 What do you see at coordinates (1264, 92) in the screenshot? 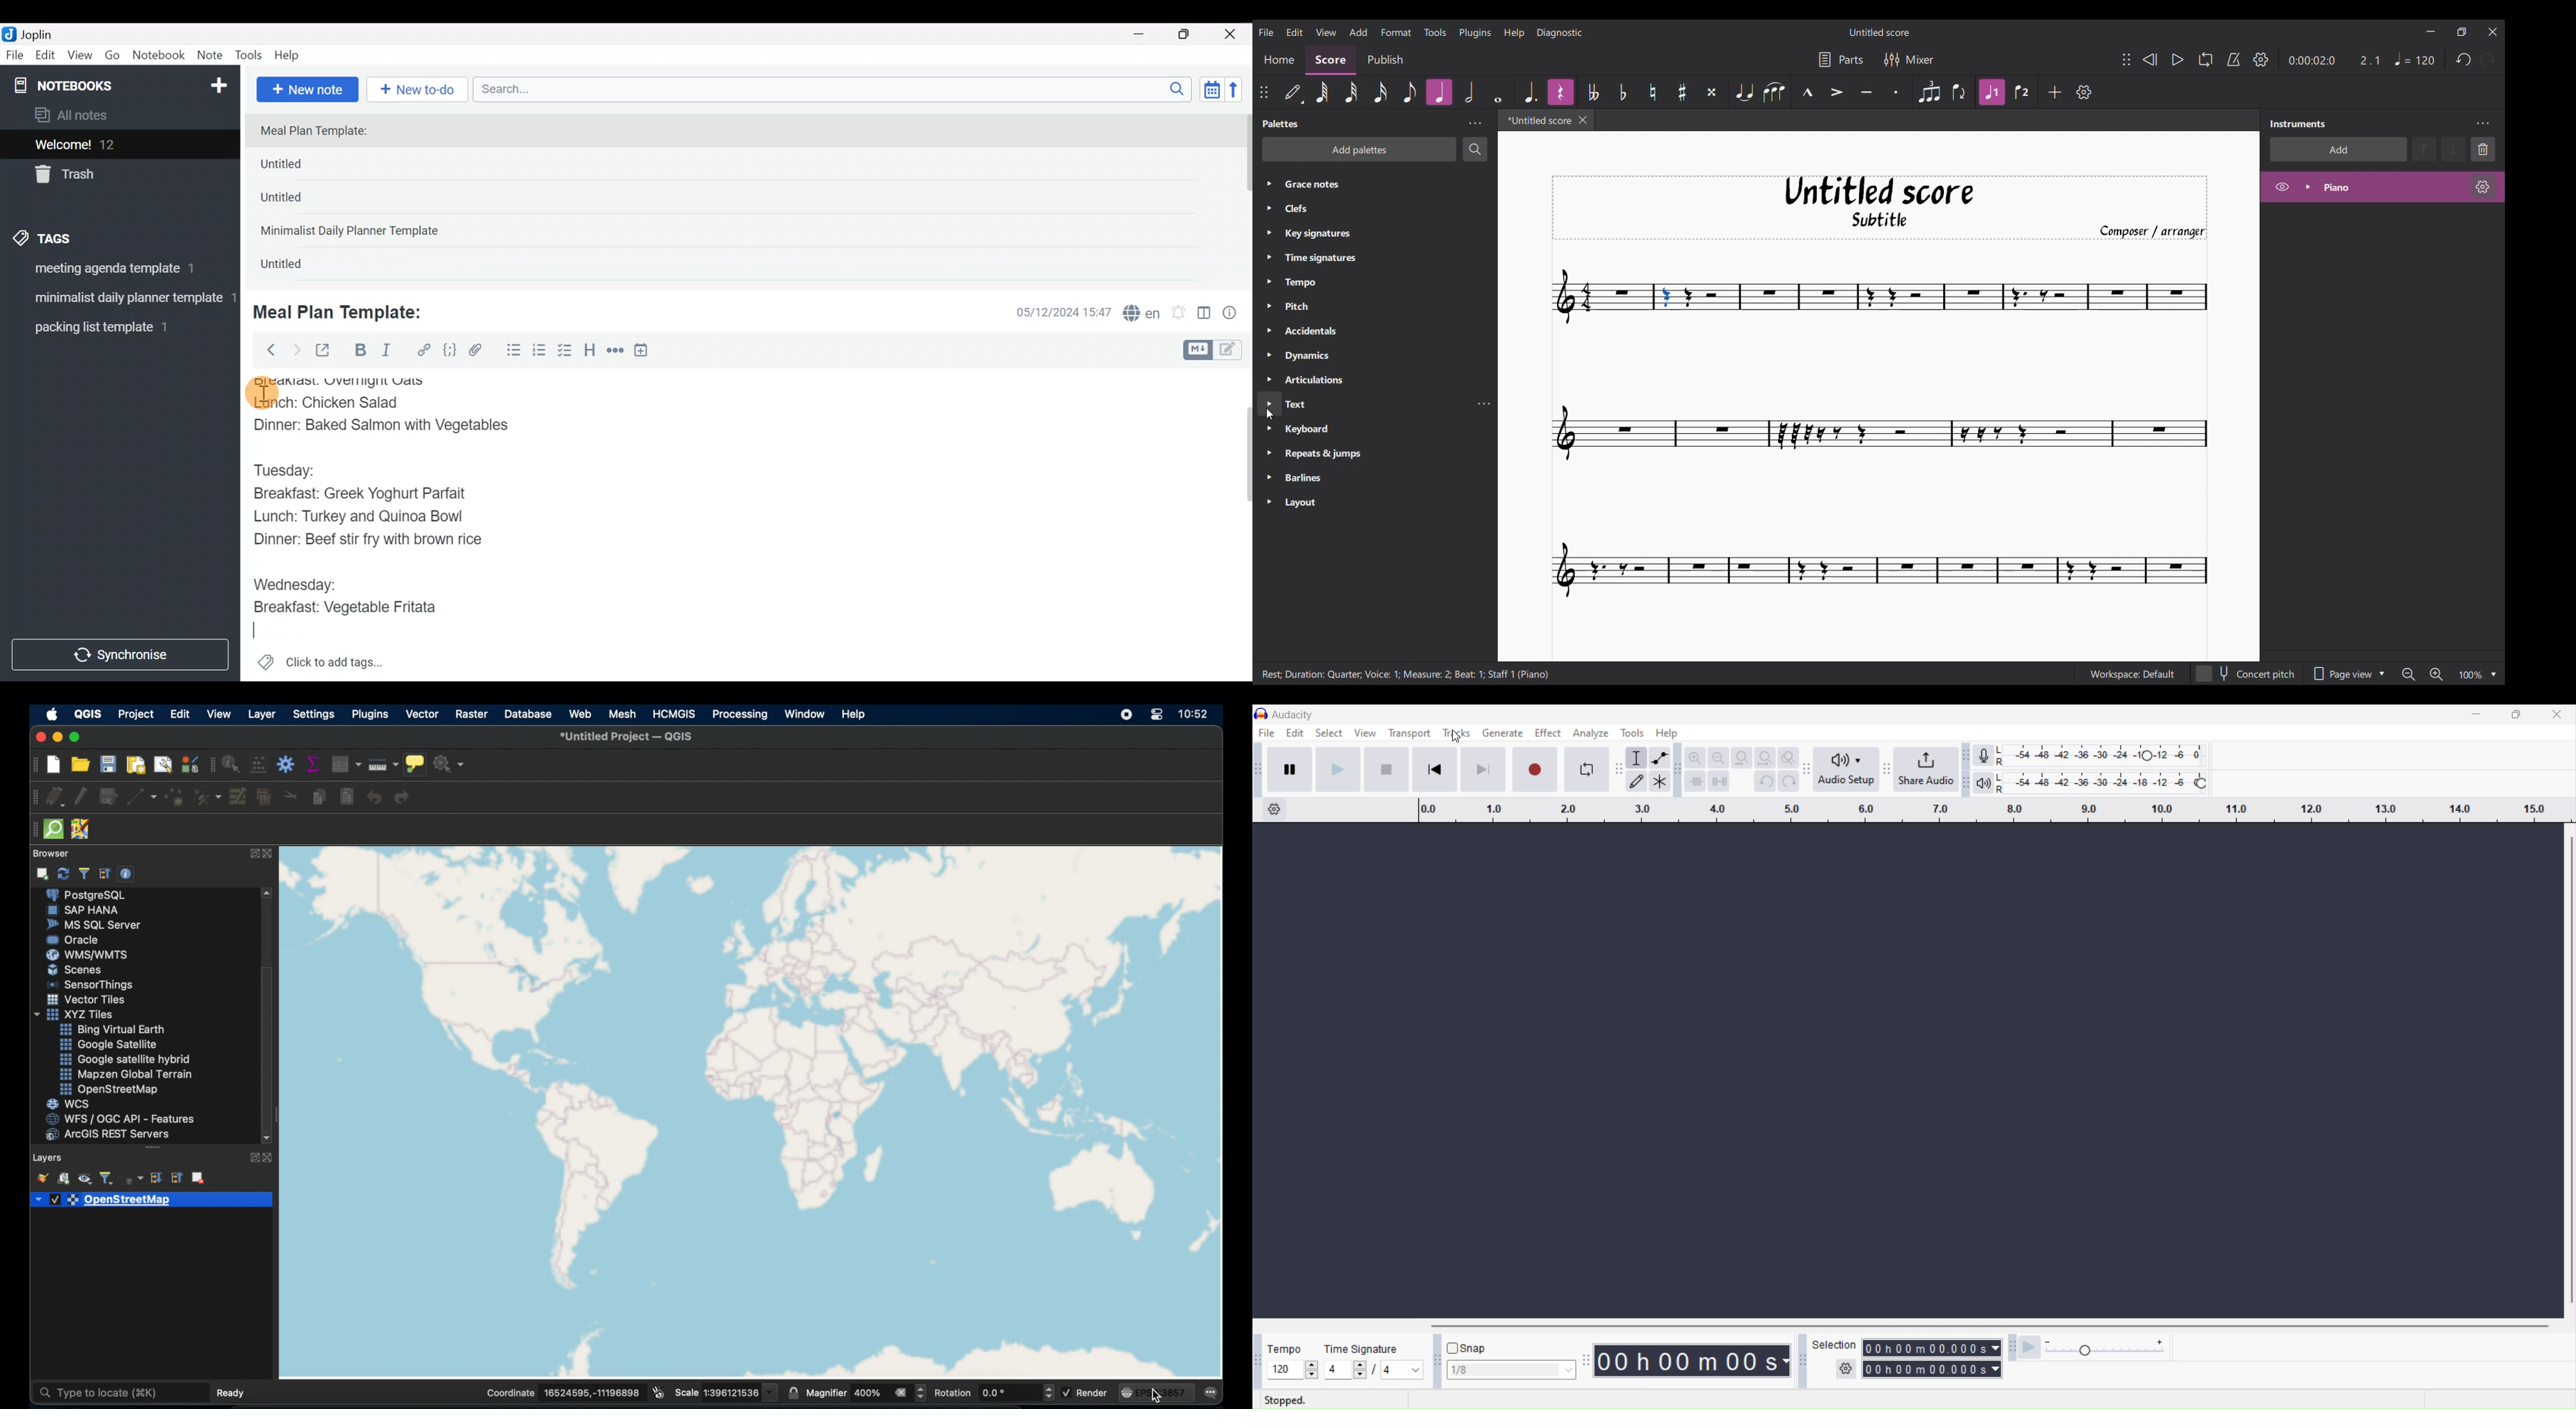
I see `Change position of toolbar attached` at bounding box center [1264, 92].